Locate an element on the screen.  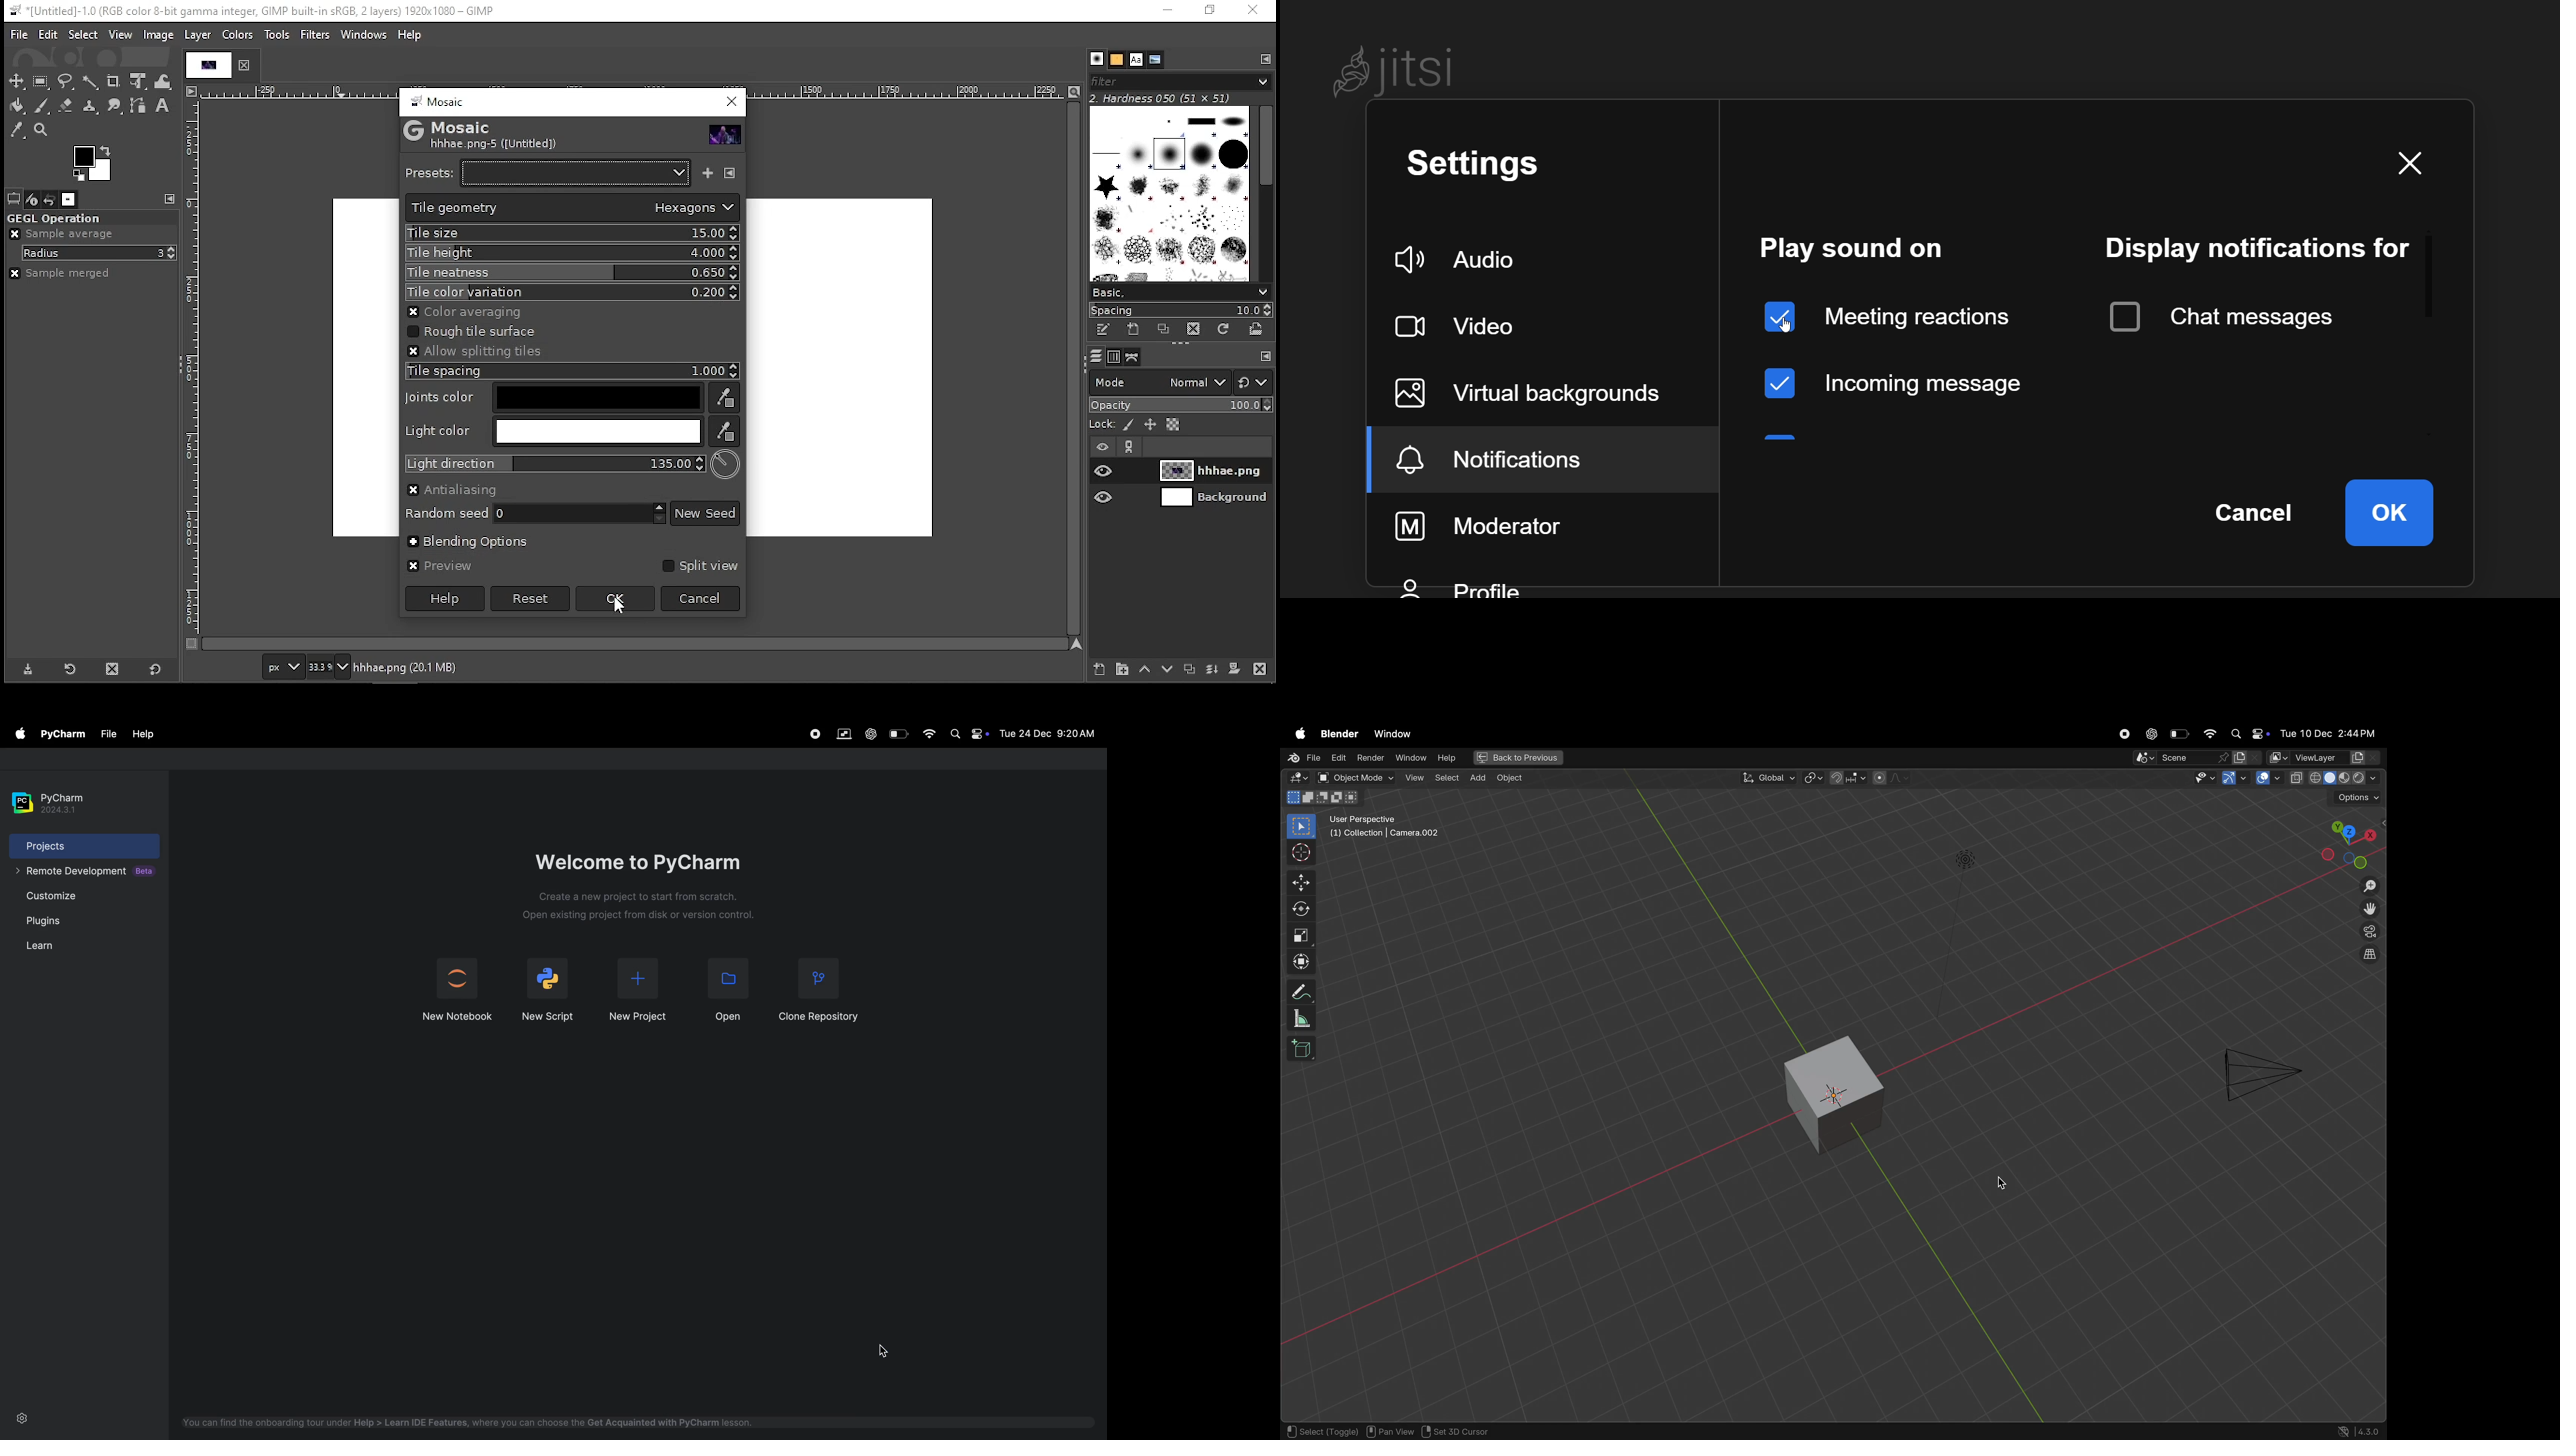
date and time is located at coordinates (1050, 732).